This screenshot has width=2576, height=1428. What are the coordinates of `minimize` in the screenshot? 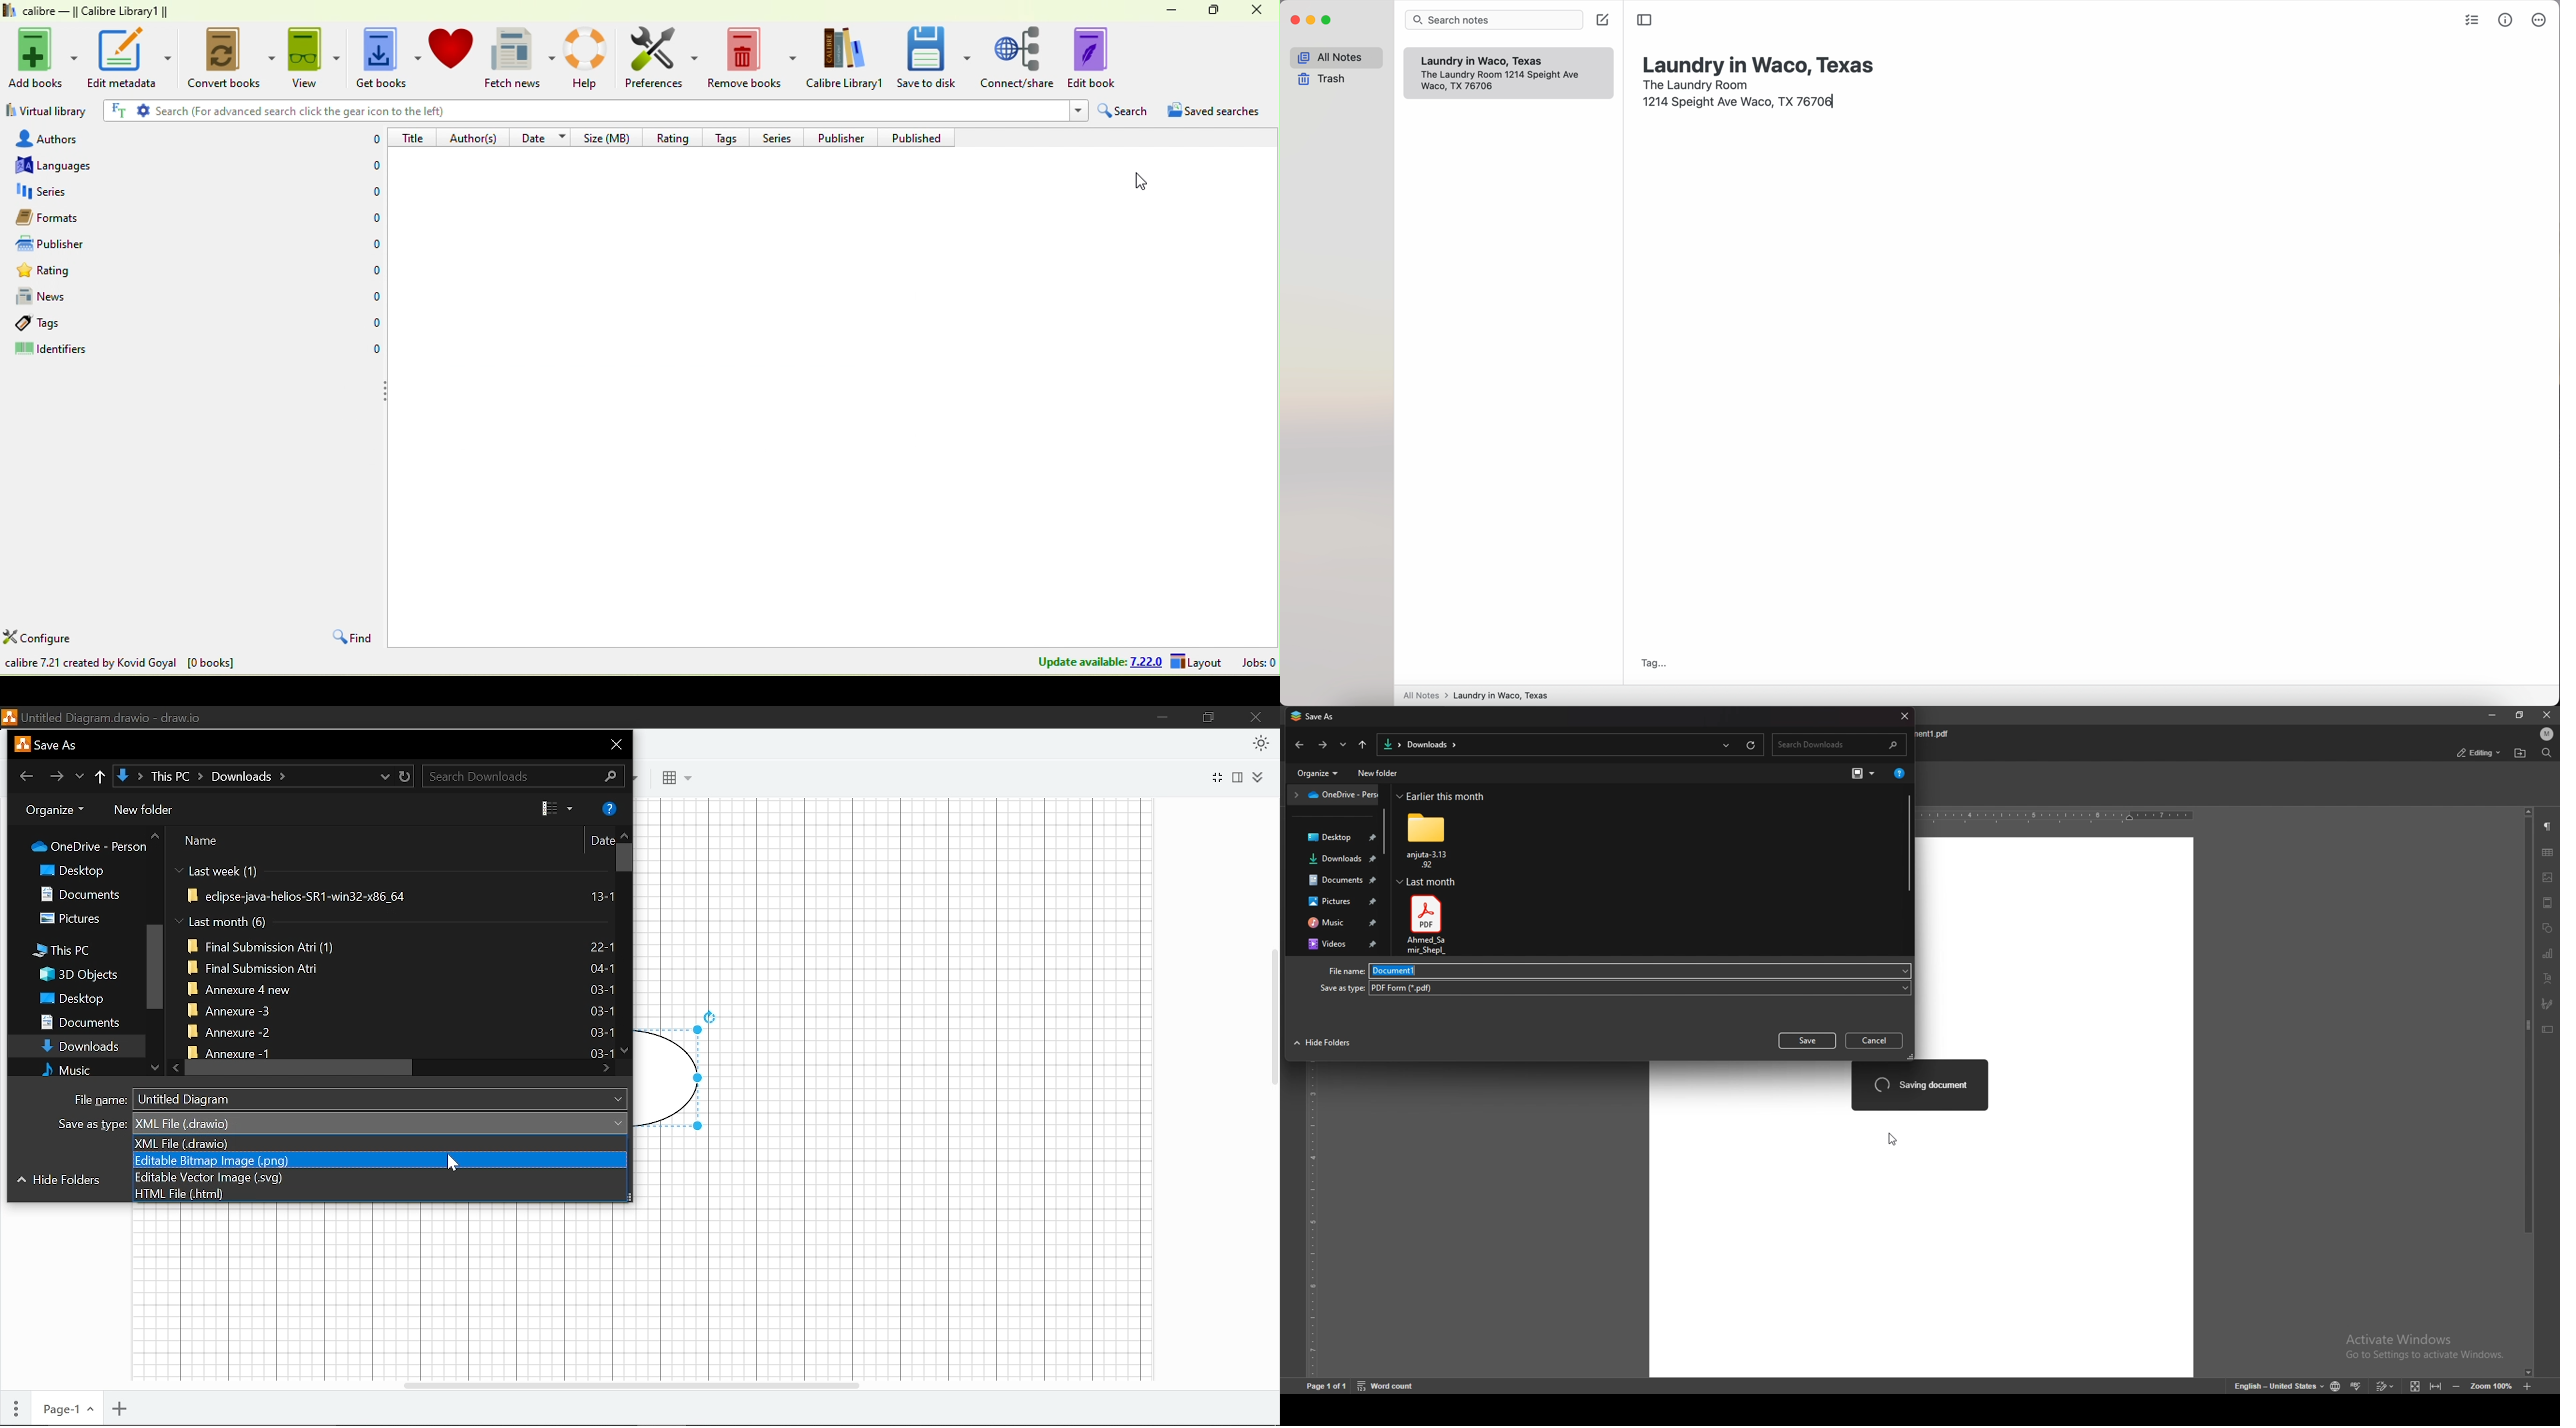 It's located at (1165, 8).